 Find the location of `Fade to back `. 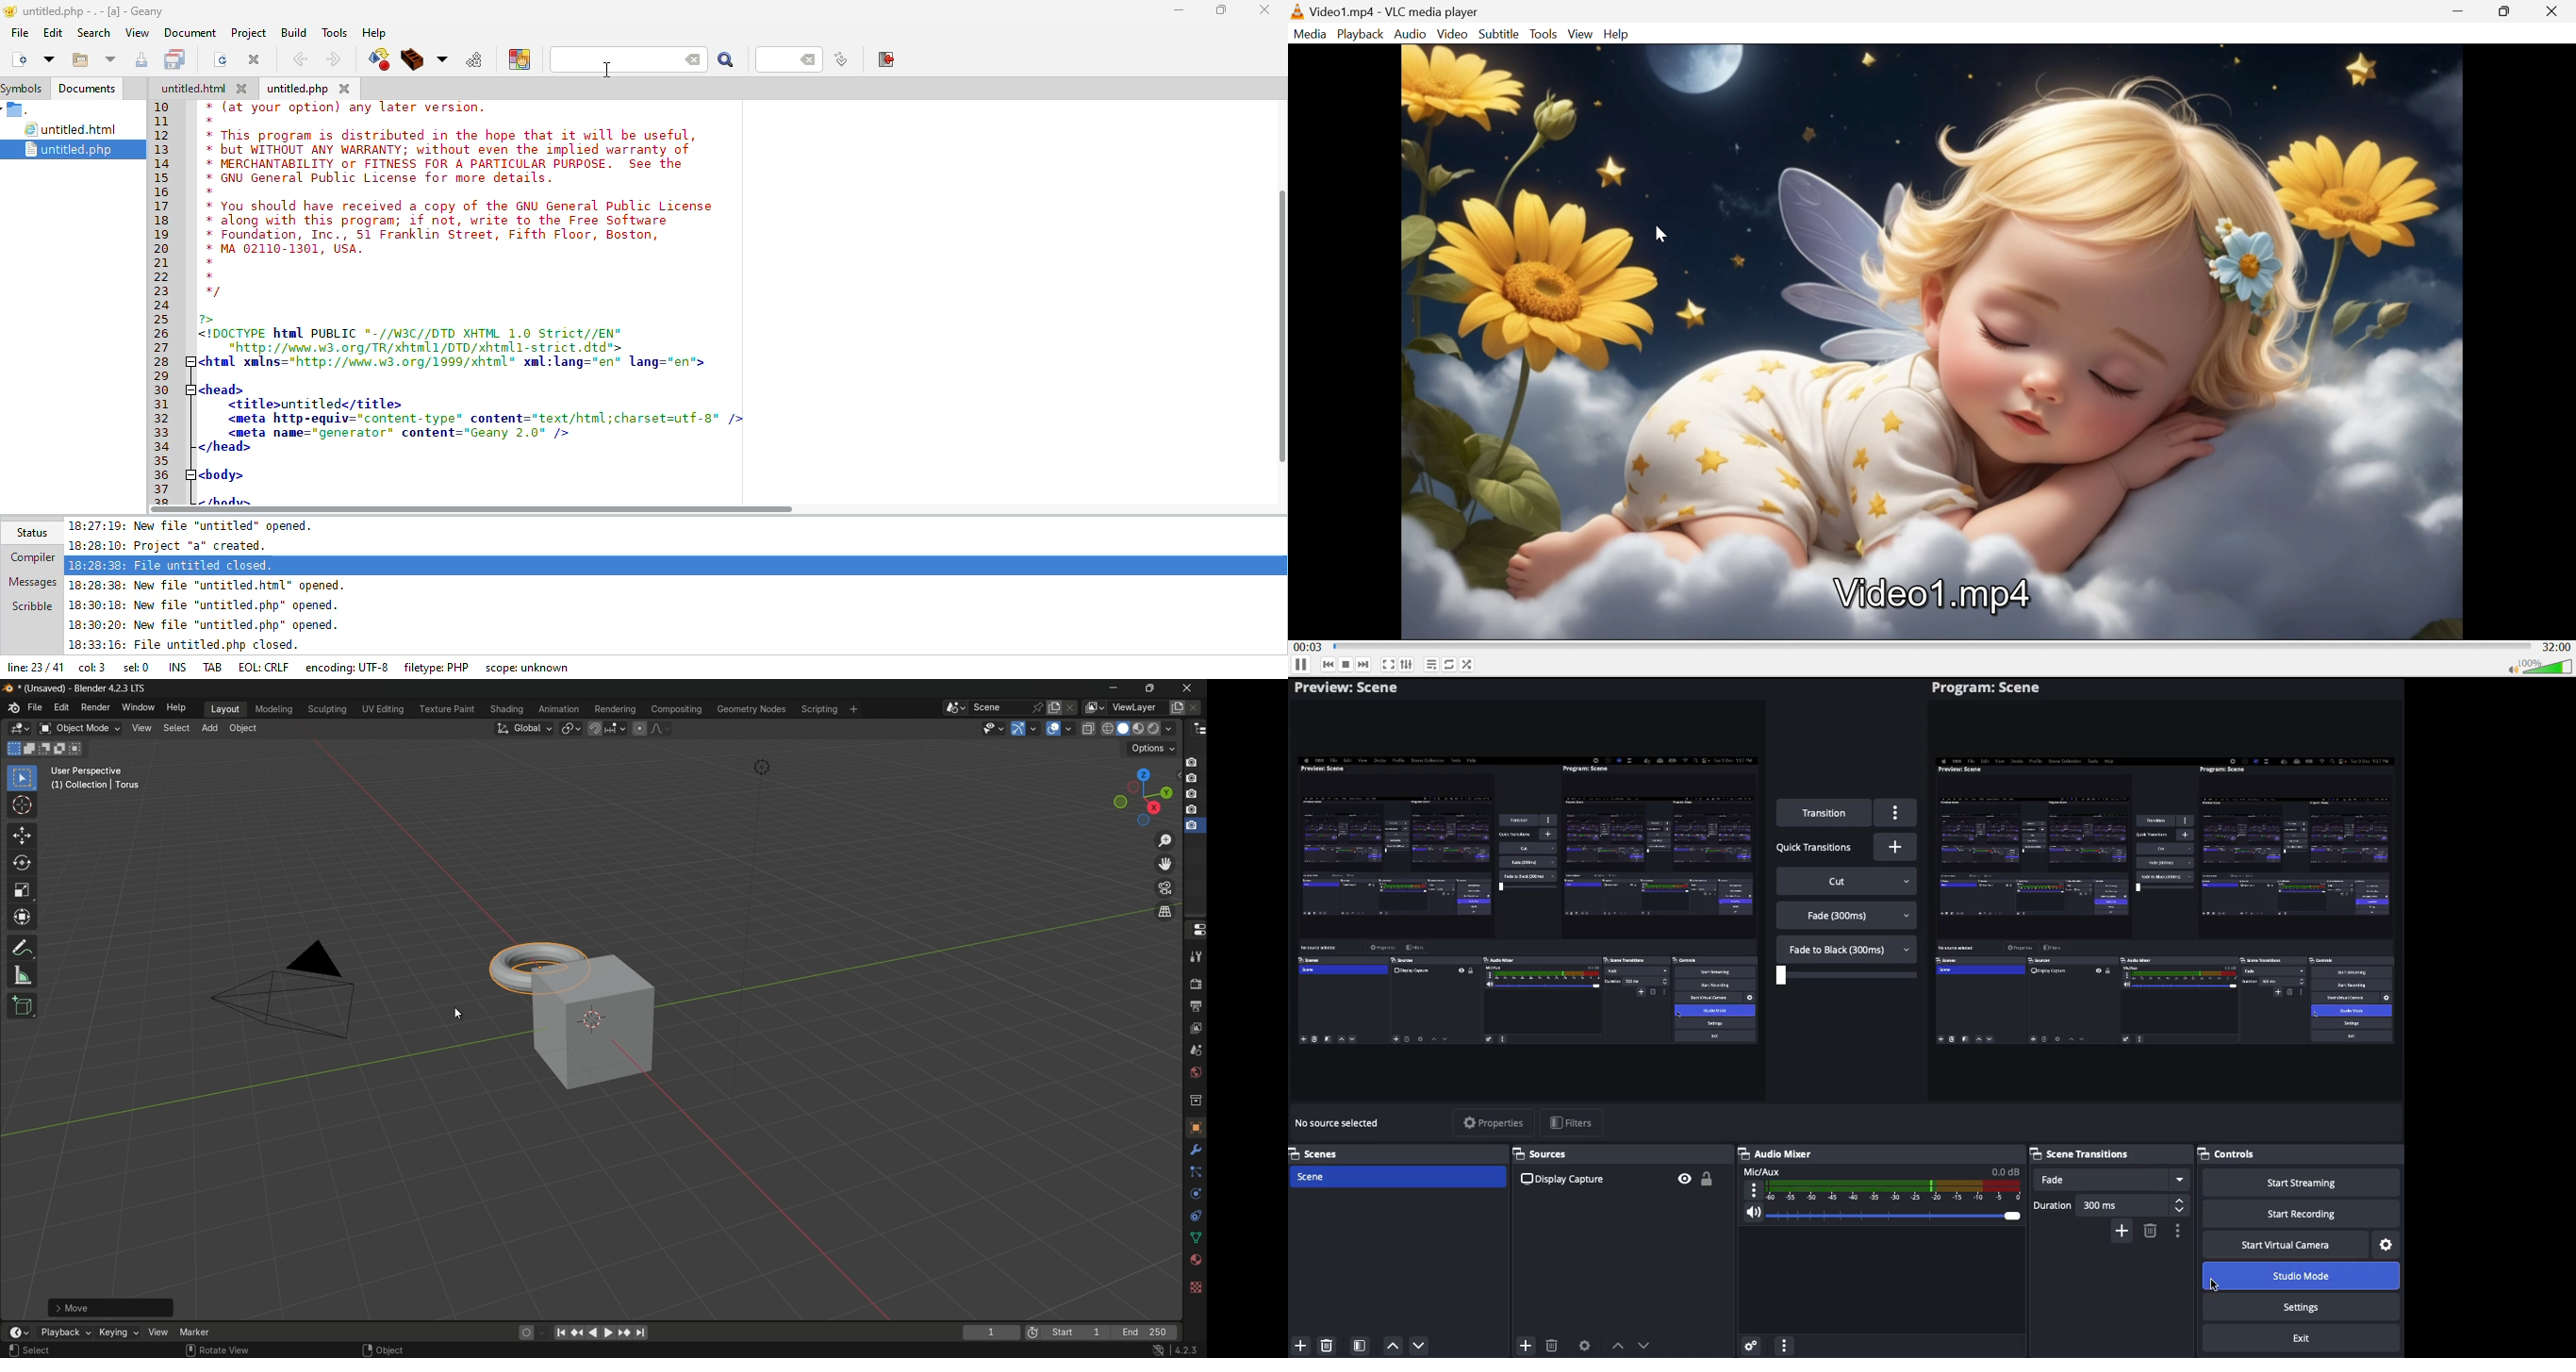

Fade to back  is located at coordinates (1848, 948).